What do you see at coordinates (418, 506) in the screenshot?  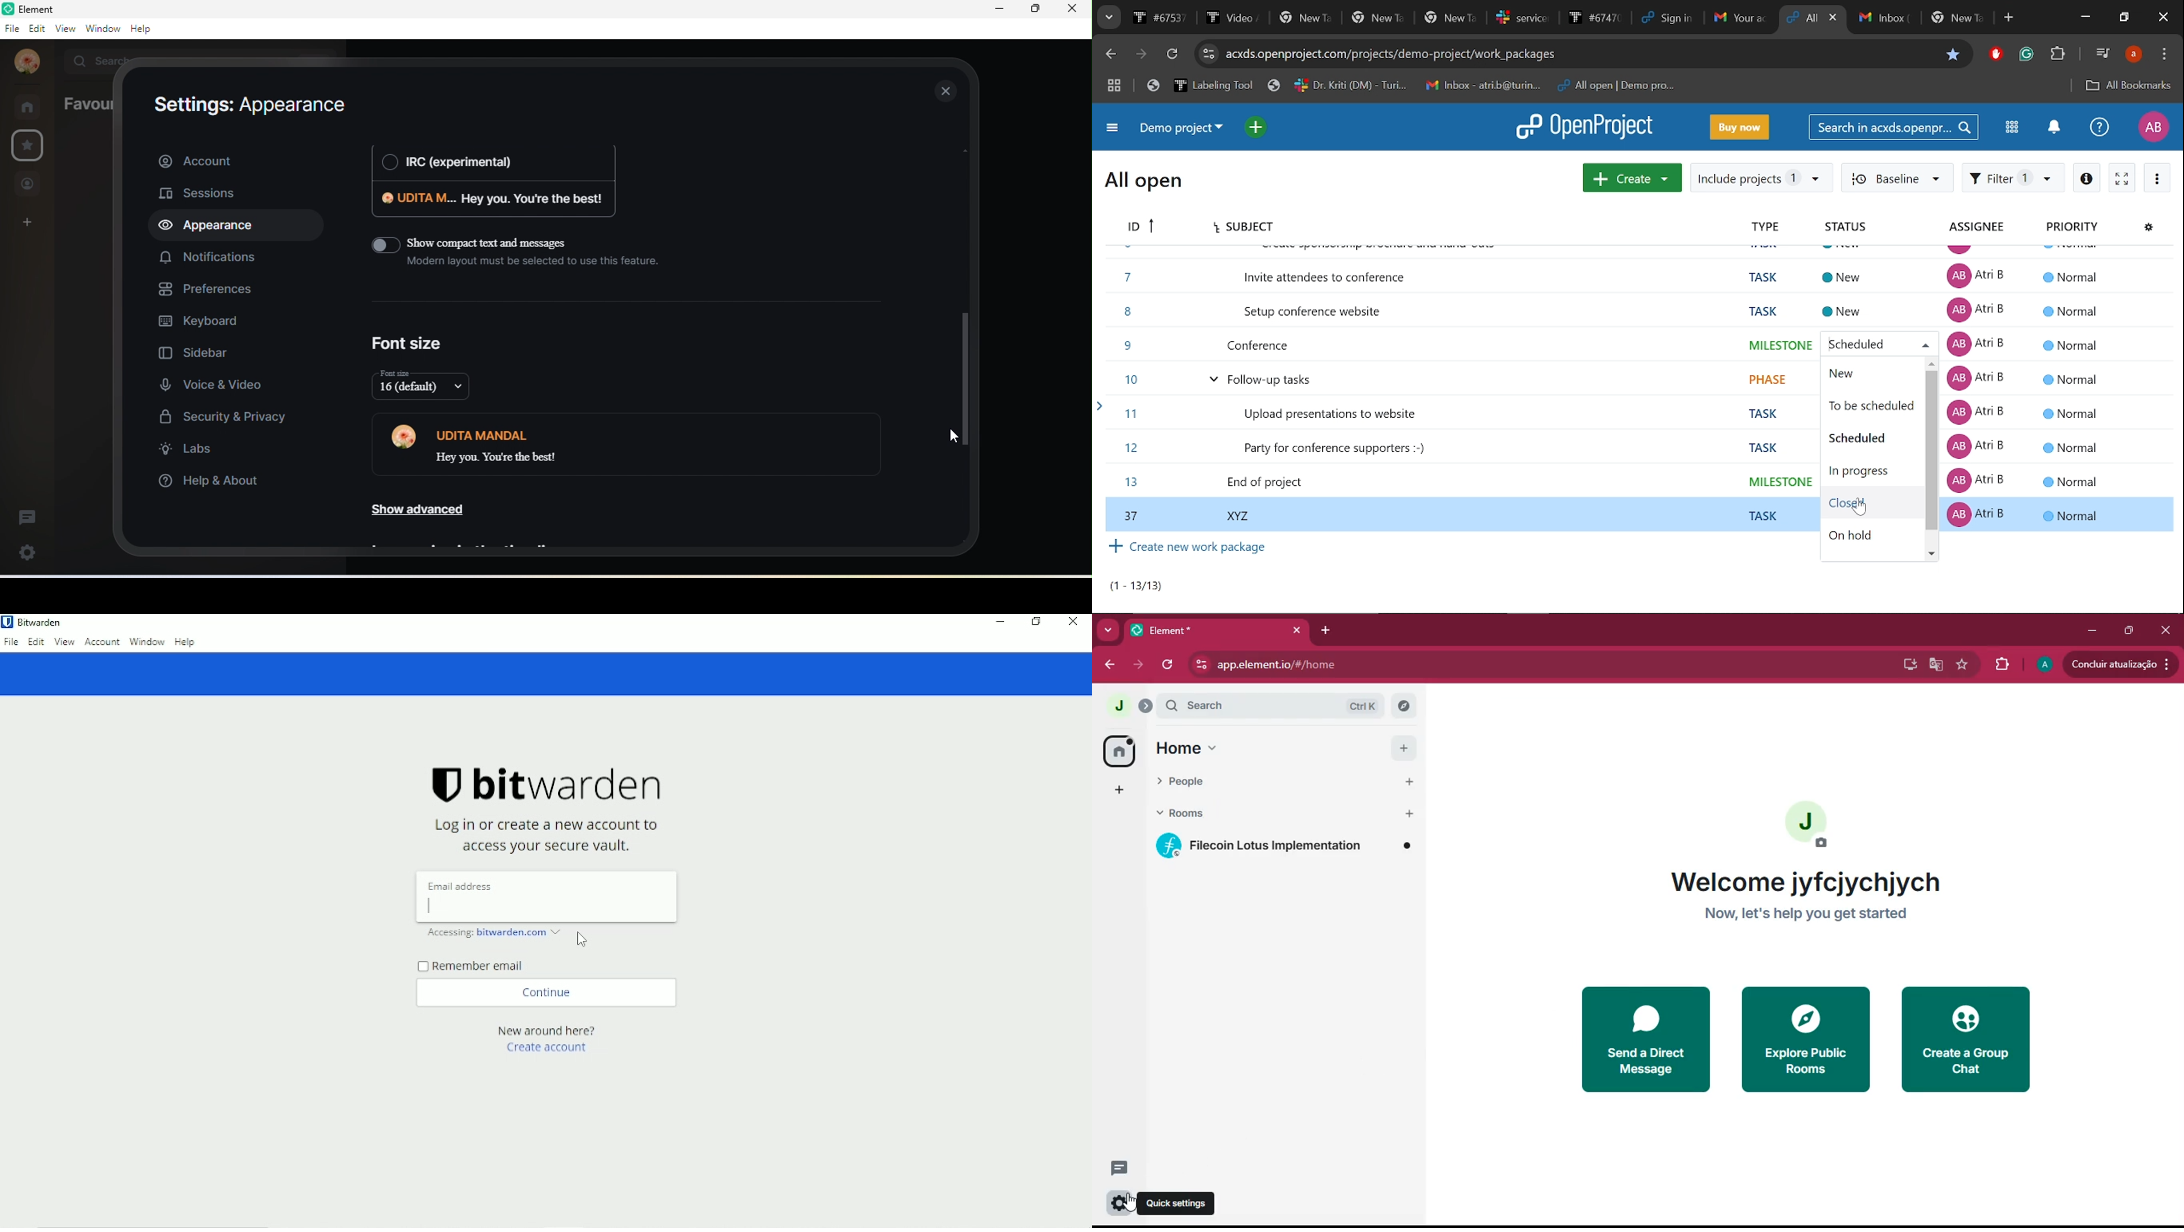 I see `show advanced` at bounding box center [418, 506].